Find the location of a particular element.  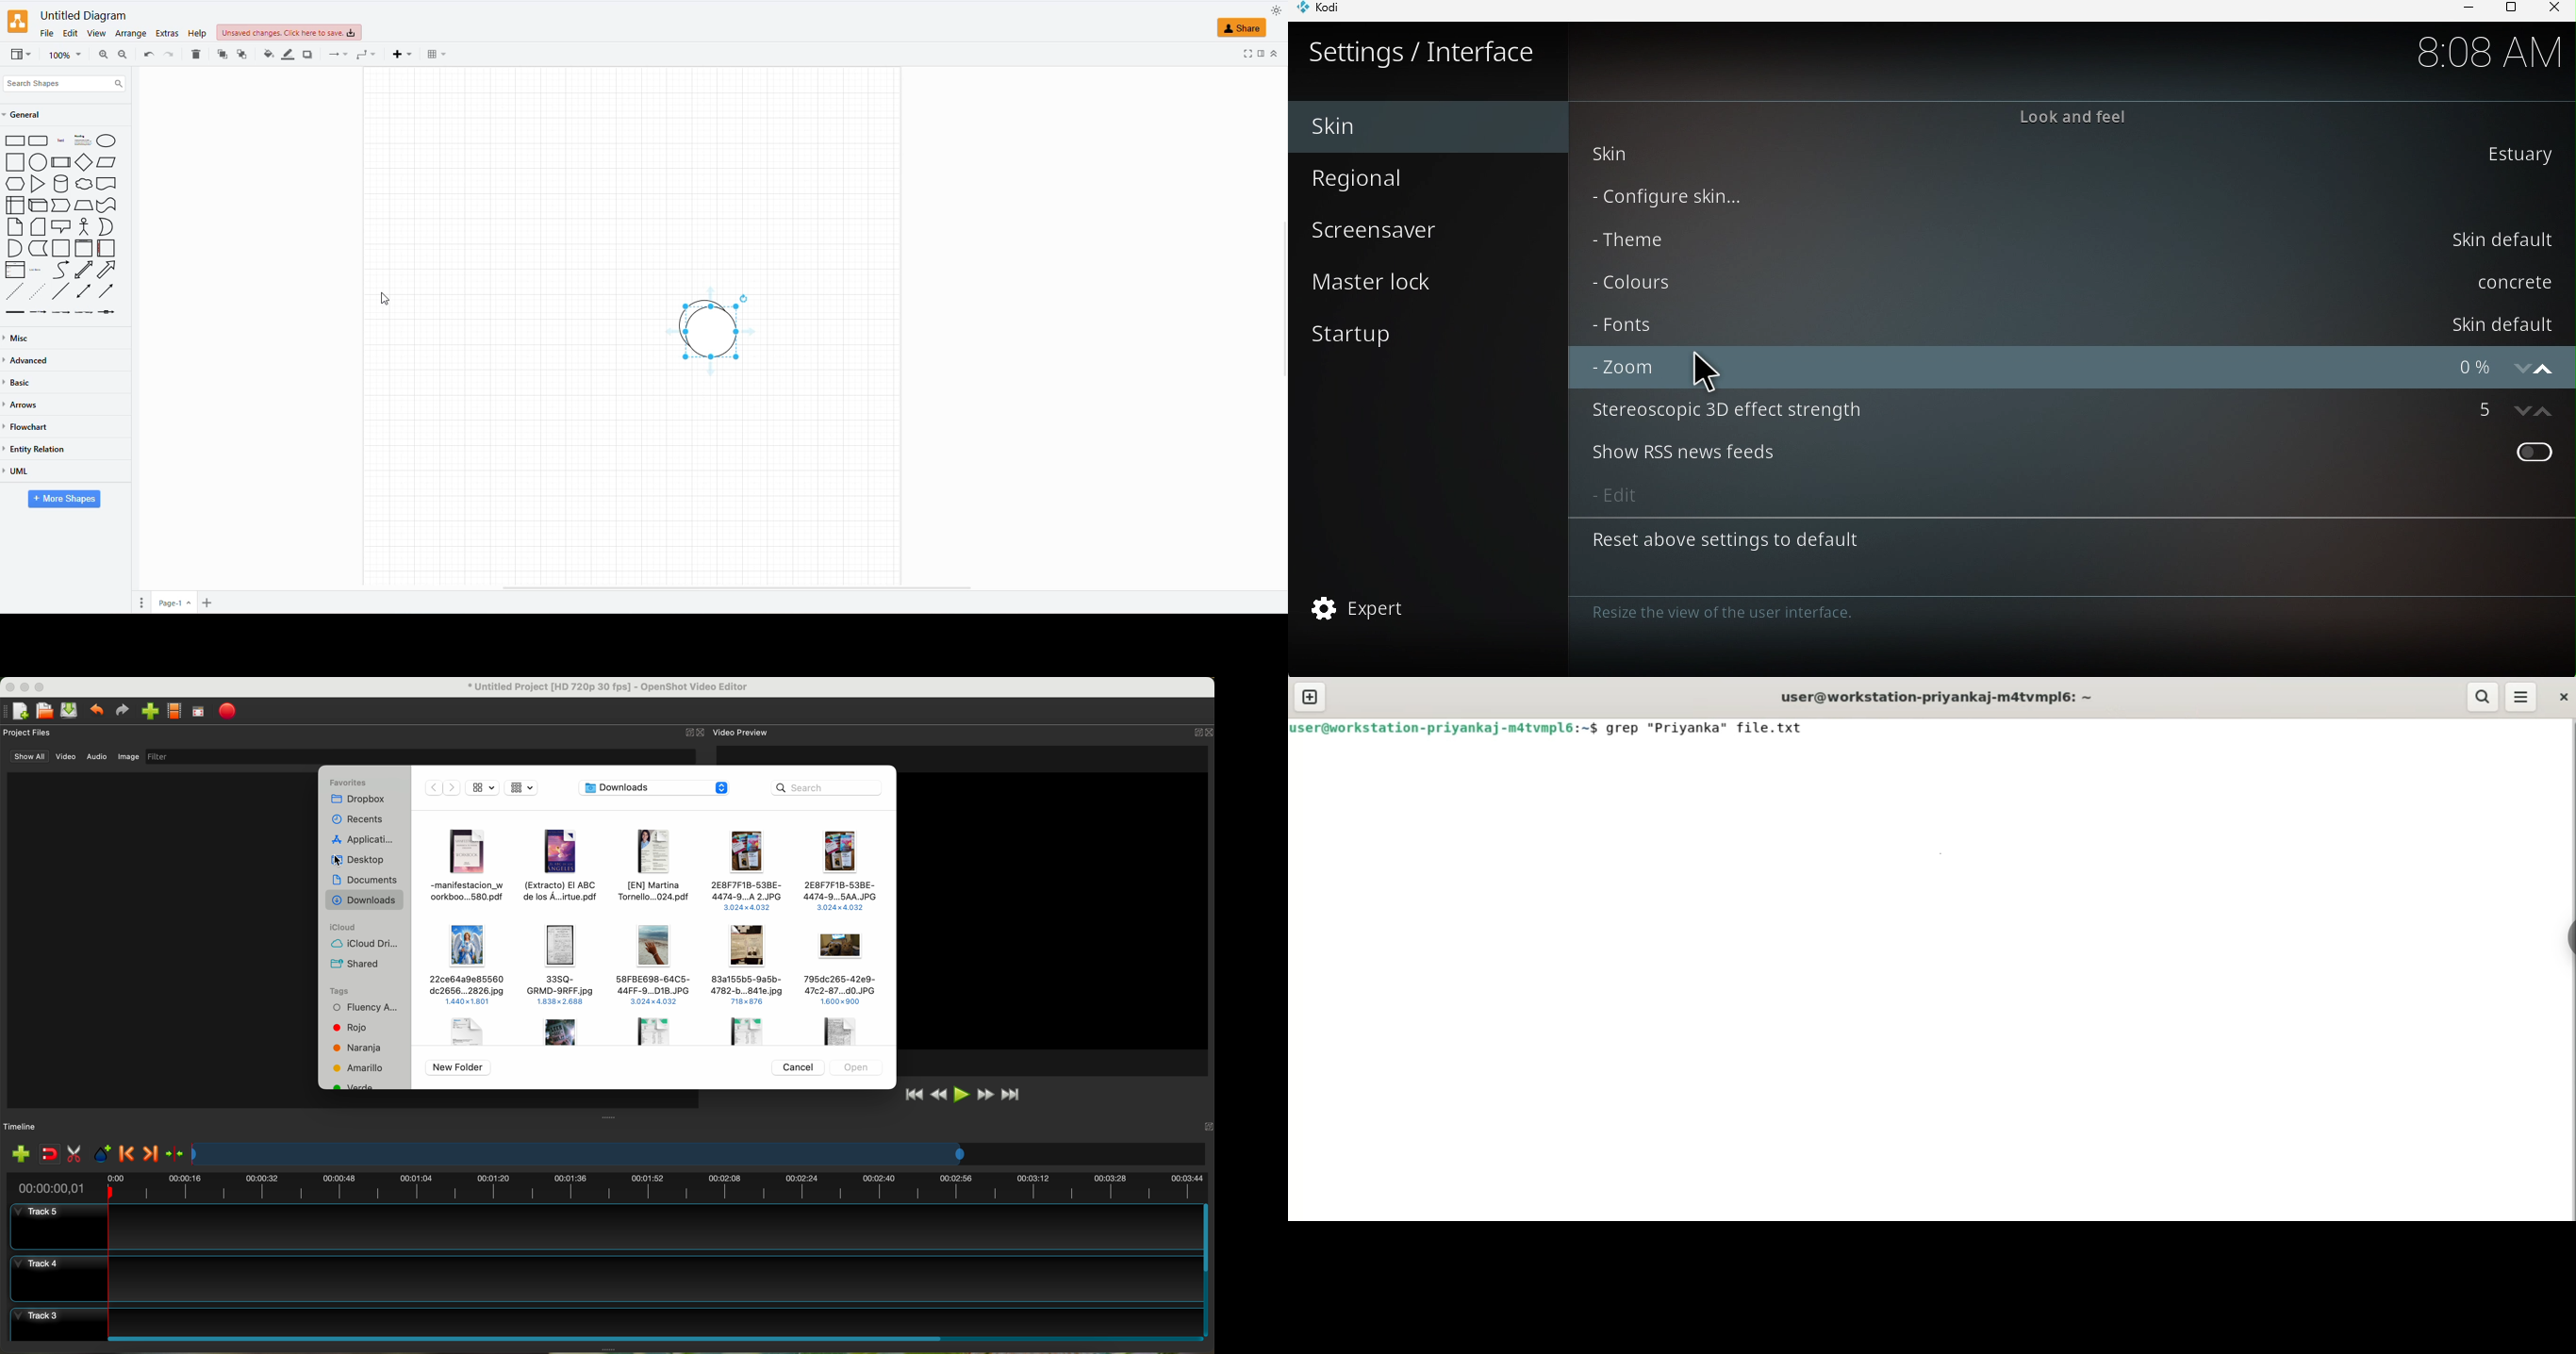

INSERT PAGE is located at coordinates (211, 601).